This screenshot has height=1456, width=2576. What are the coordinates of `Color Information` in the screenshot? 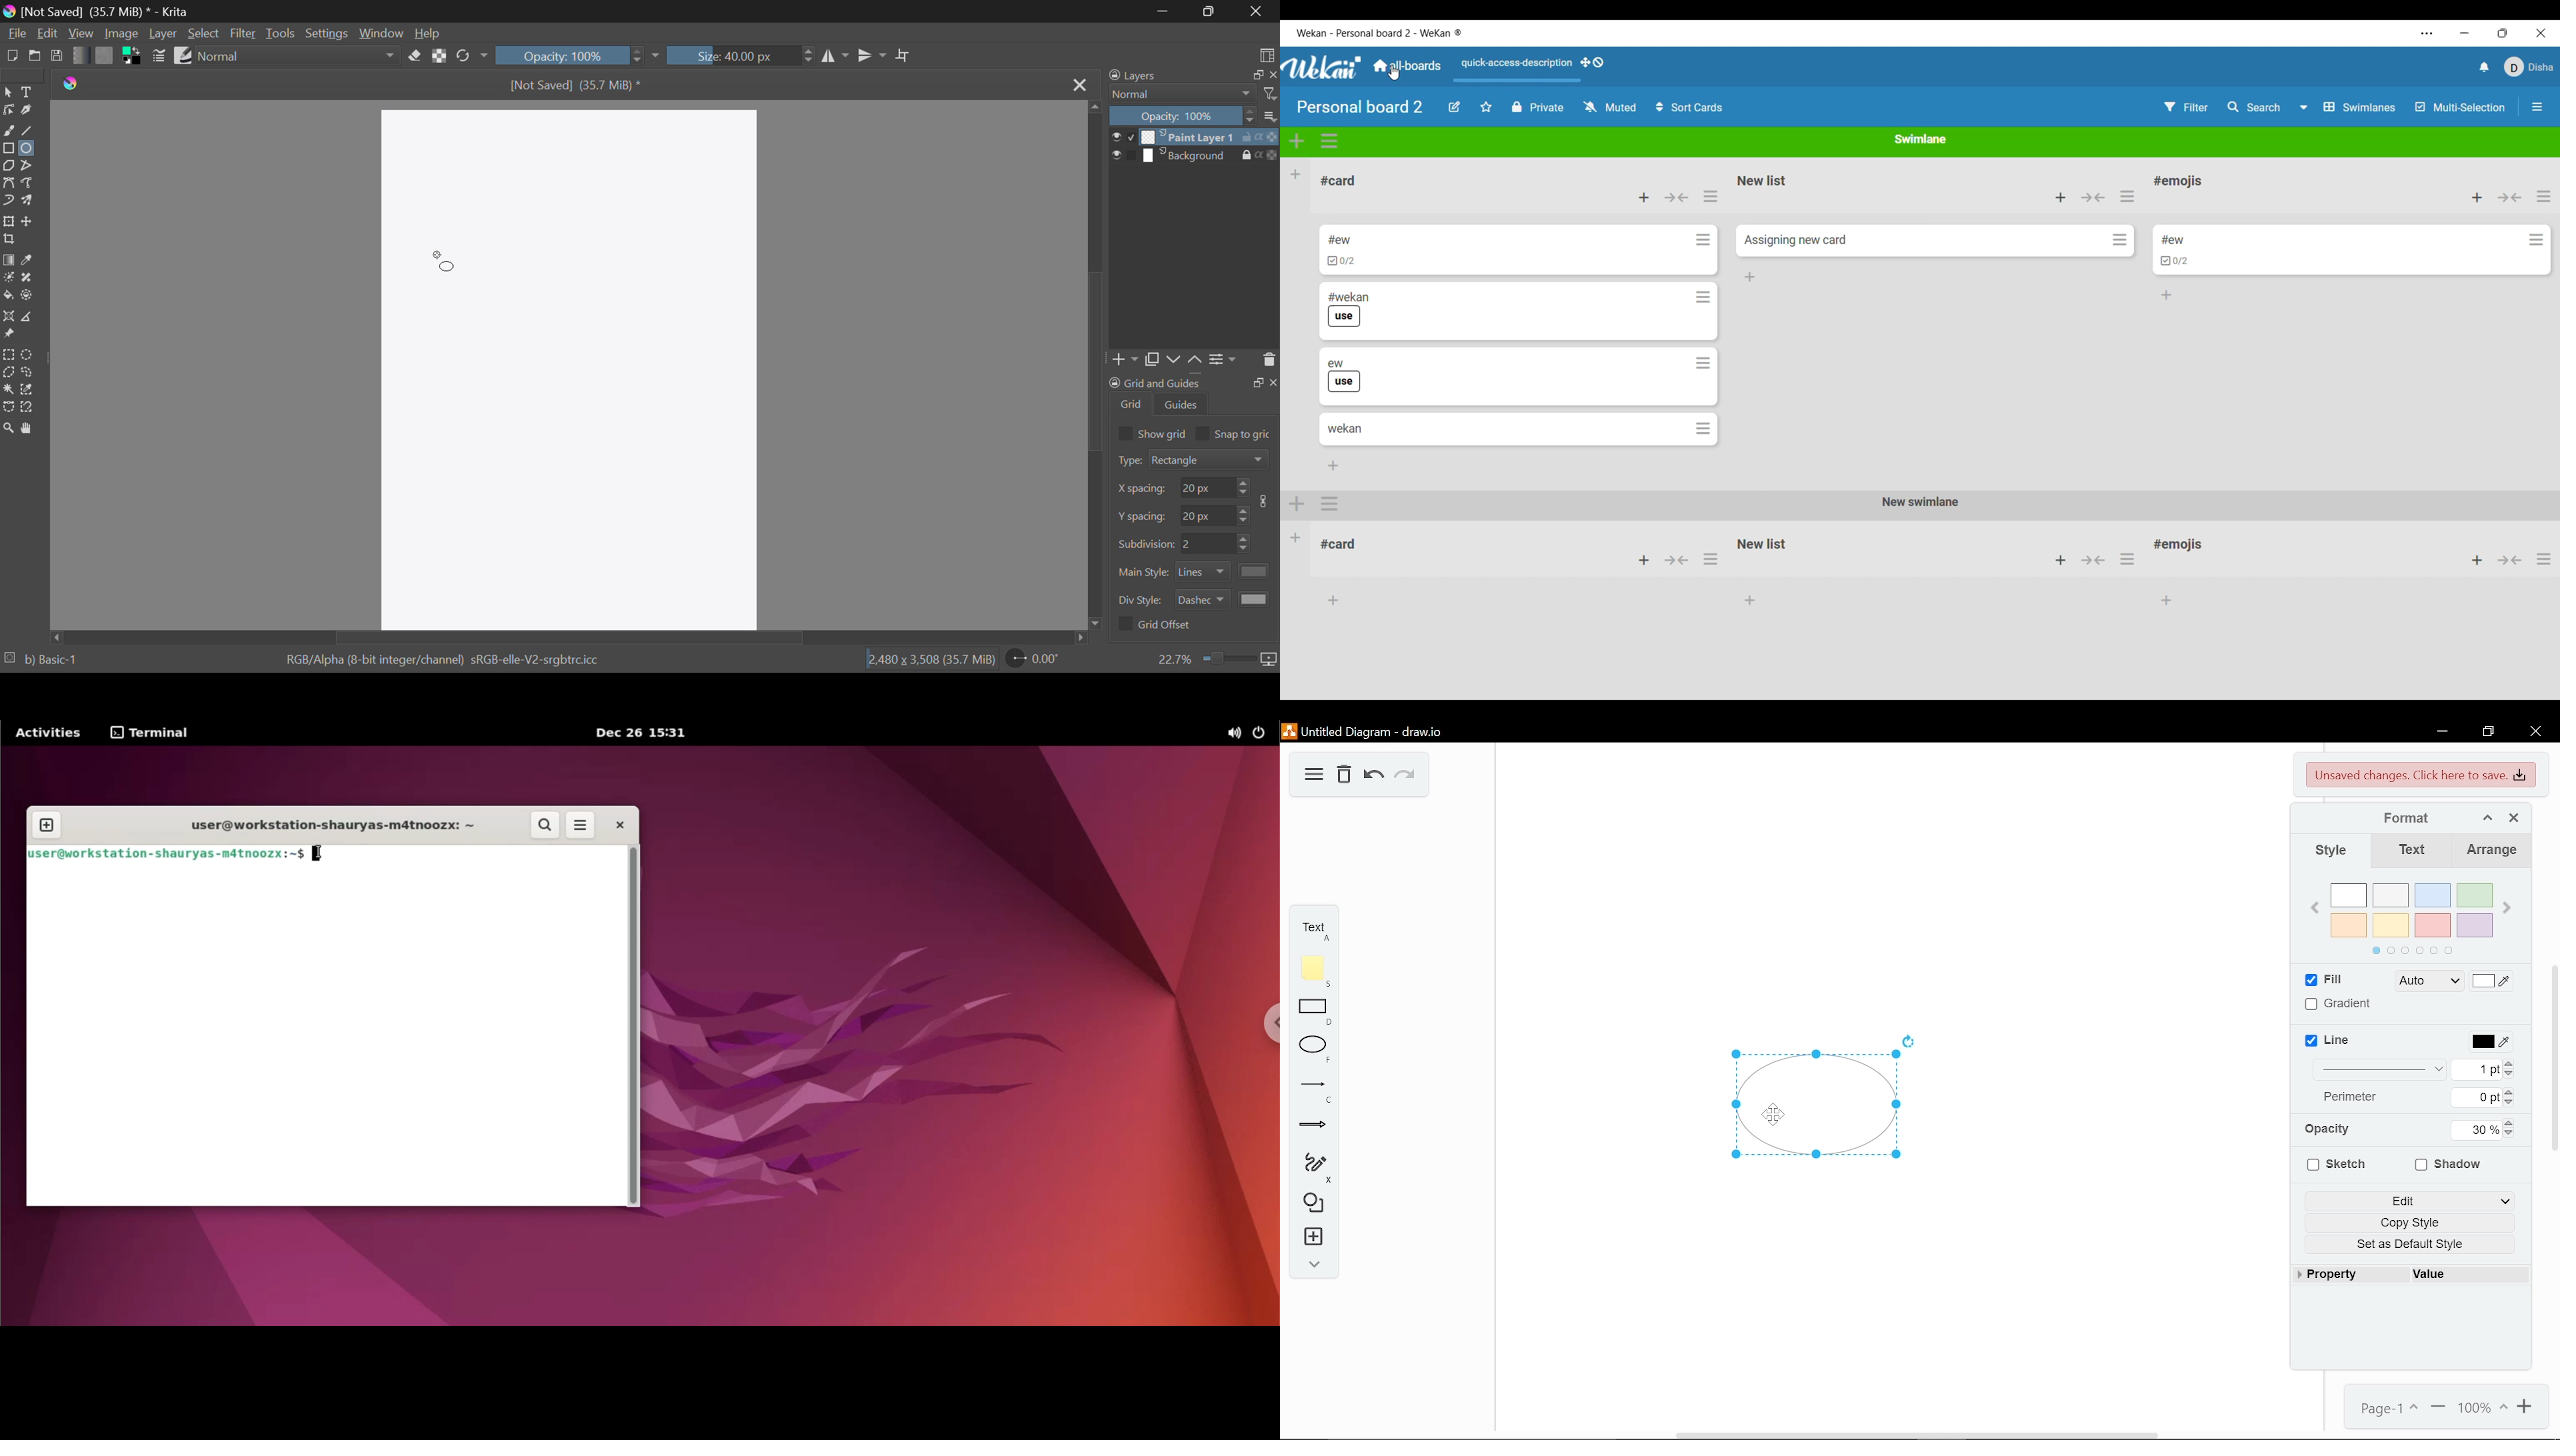 It's located at (437, 661).